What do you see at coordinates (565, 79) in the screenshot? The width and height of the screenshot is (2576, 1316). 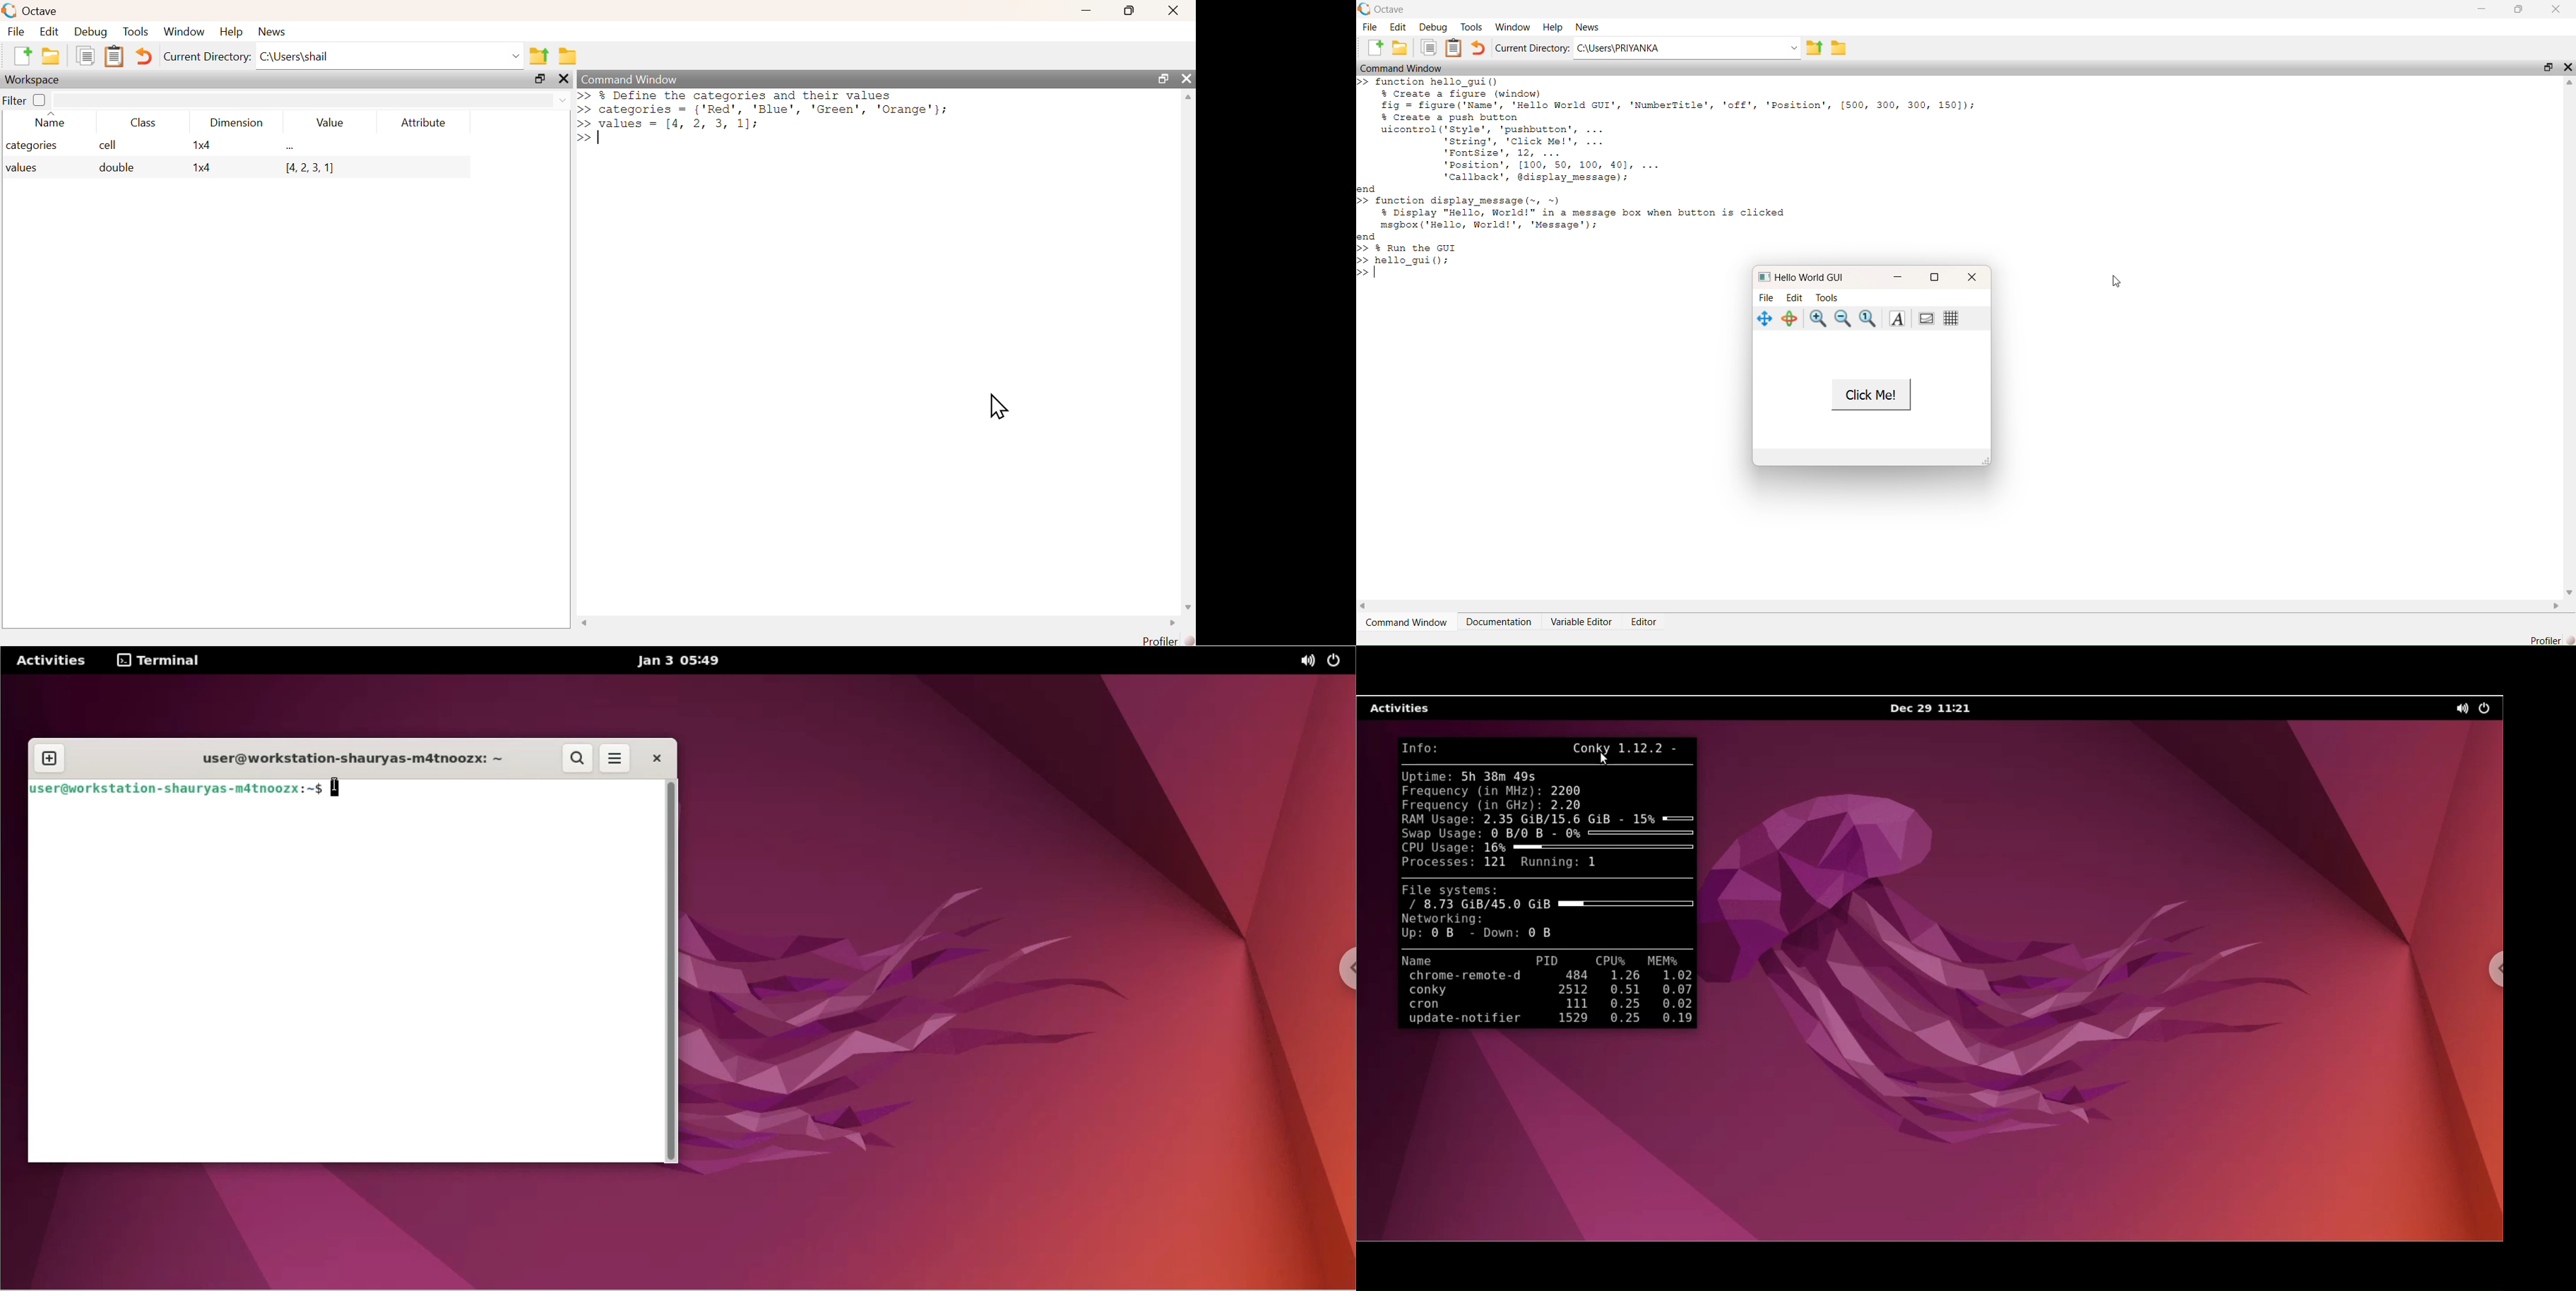 I see `close` at bounding box center [565, 79].